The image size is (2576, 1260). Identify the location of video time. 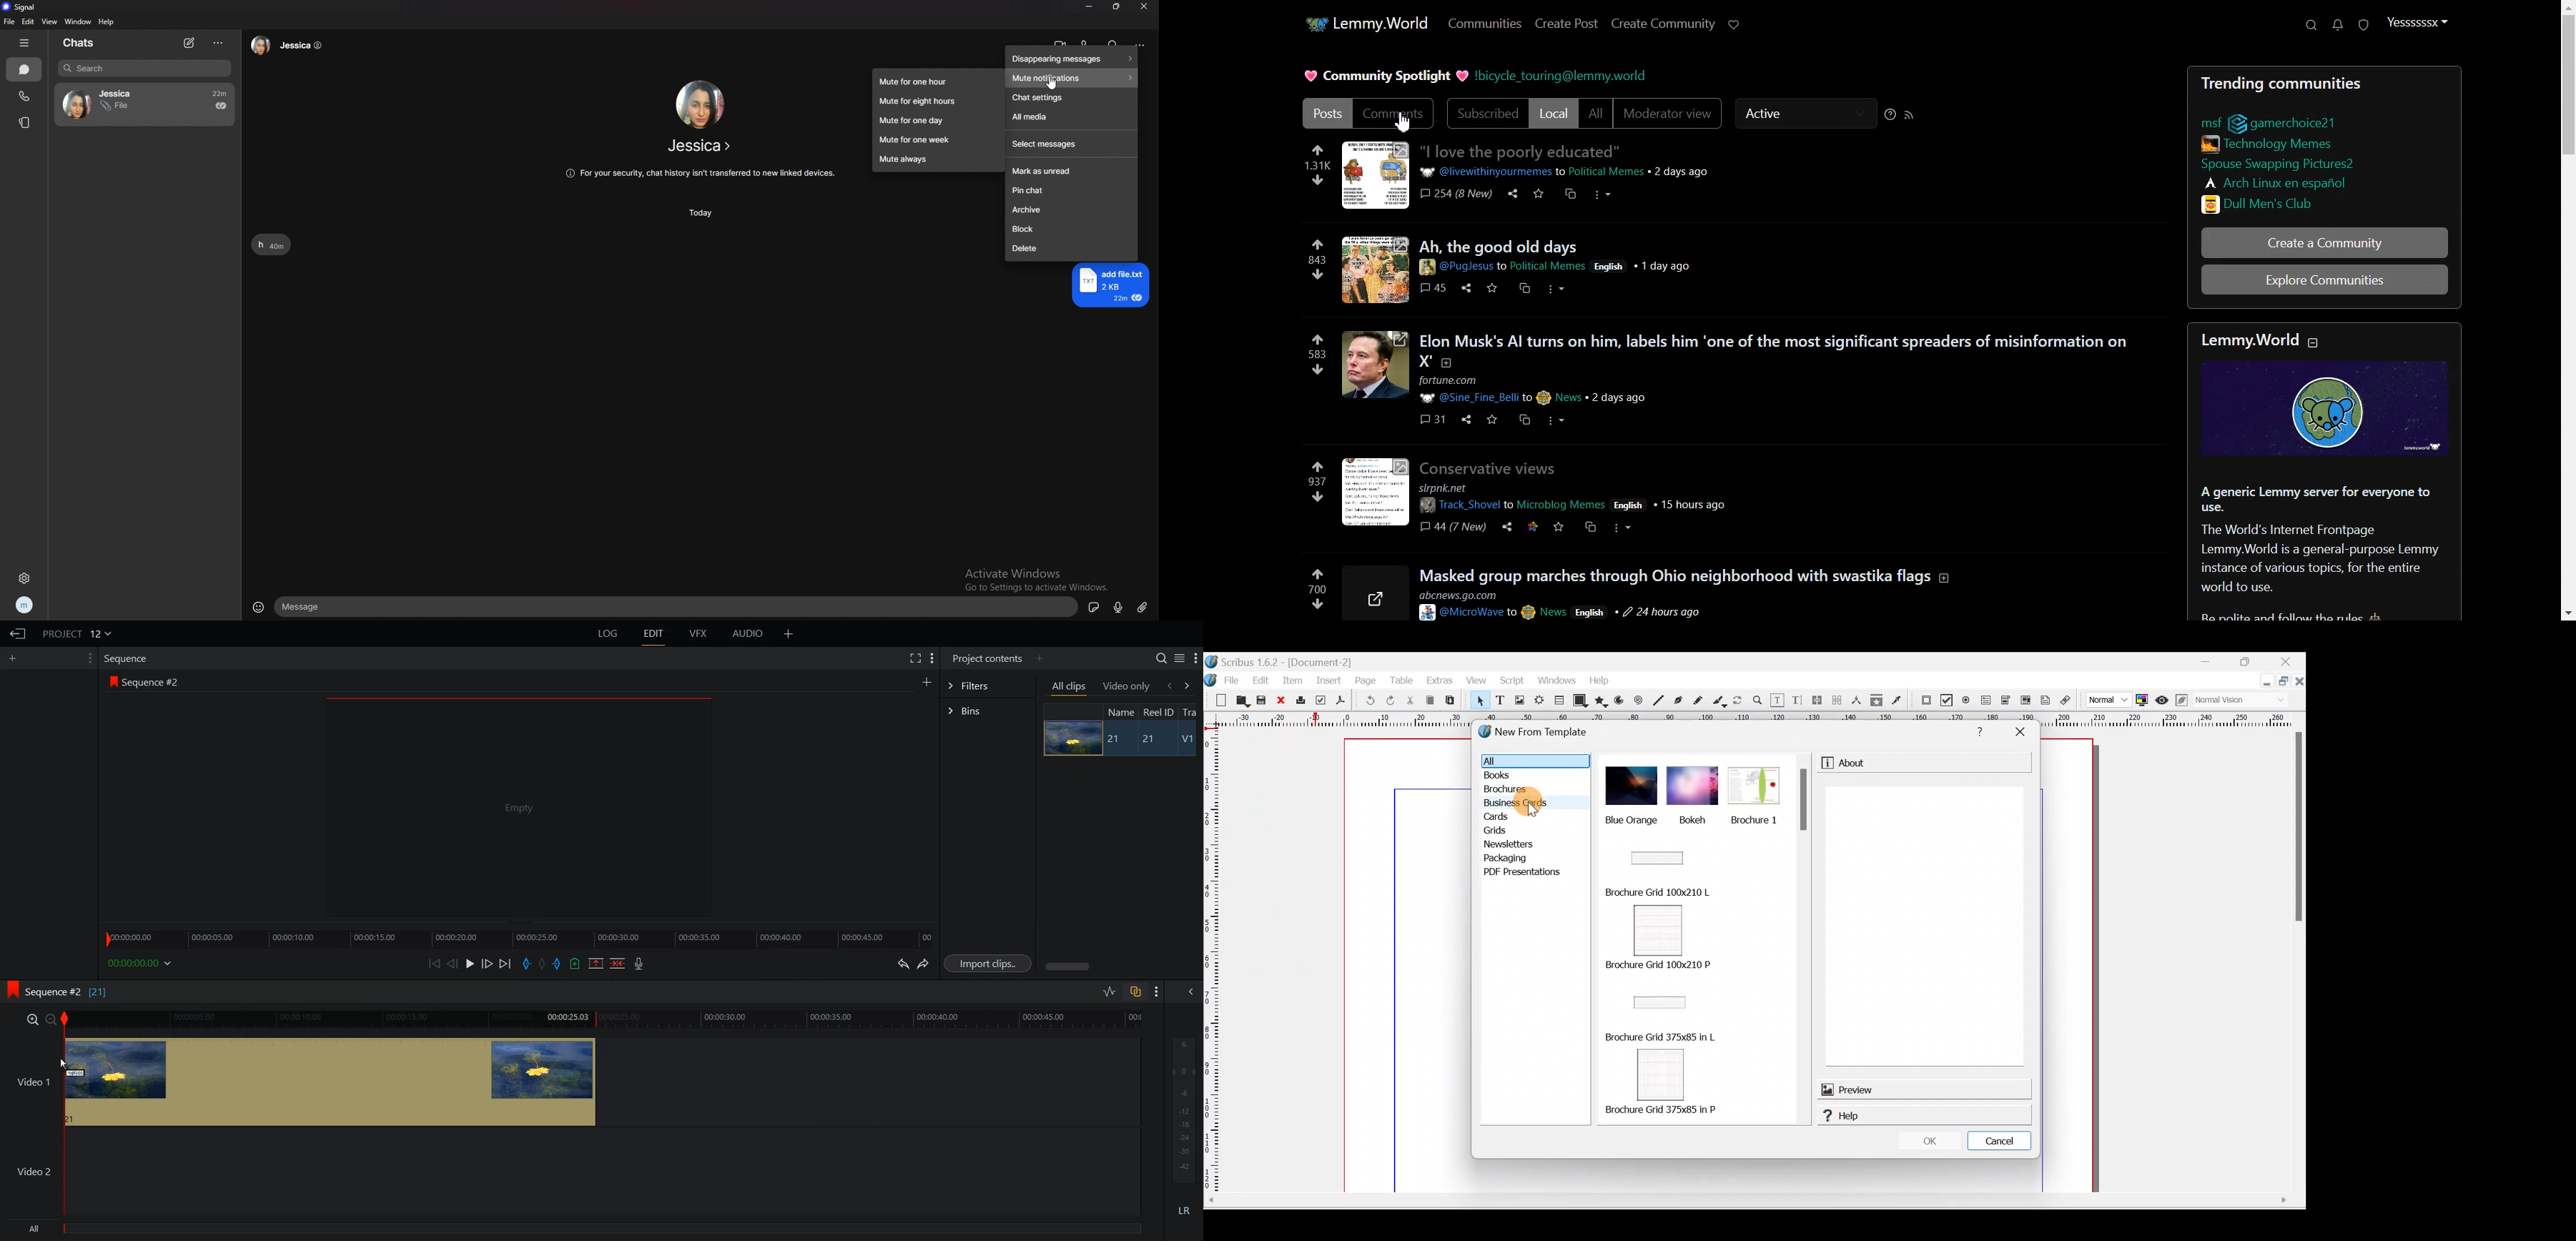
(606, 1018).